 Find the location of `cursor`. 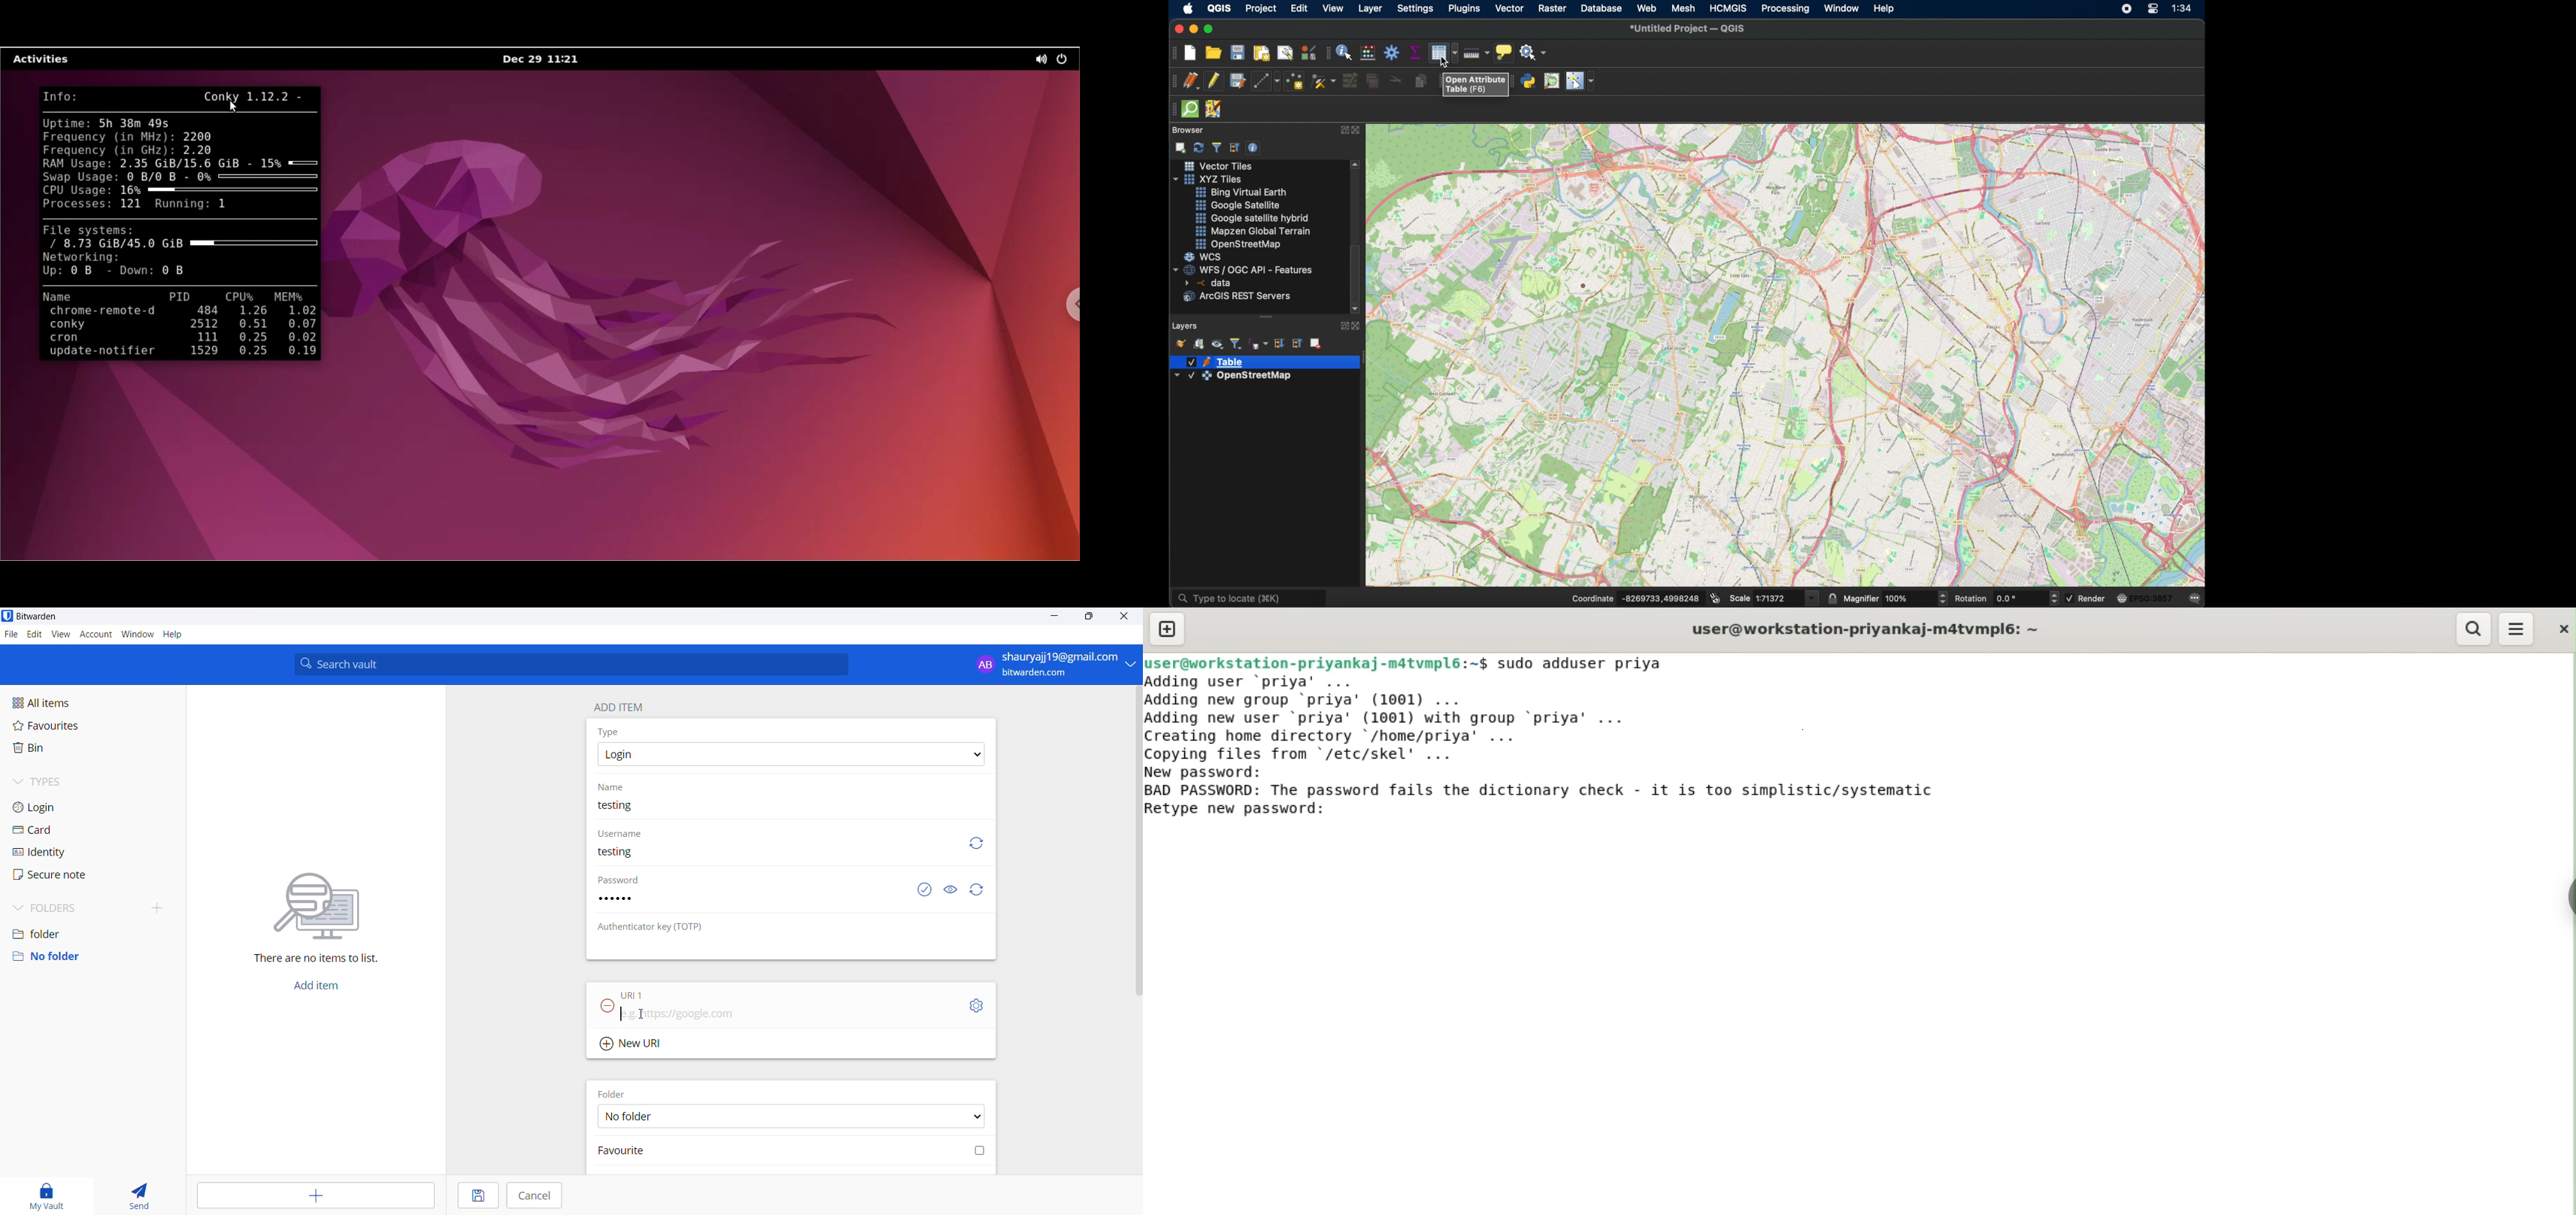

cursor is located at coordinates (1446, 62).